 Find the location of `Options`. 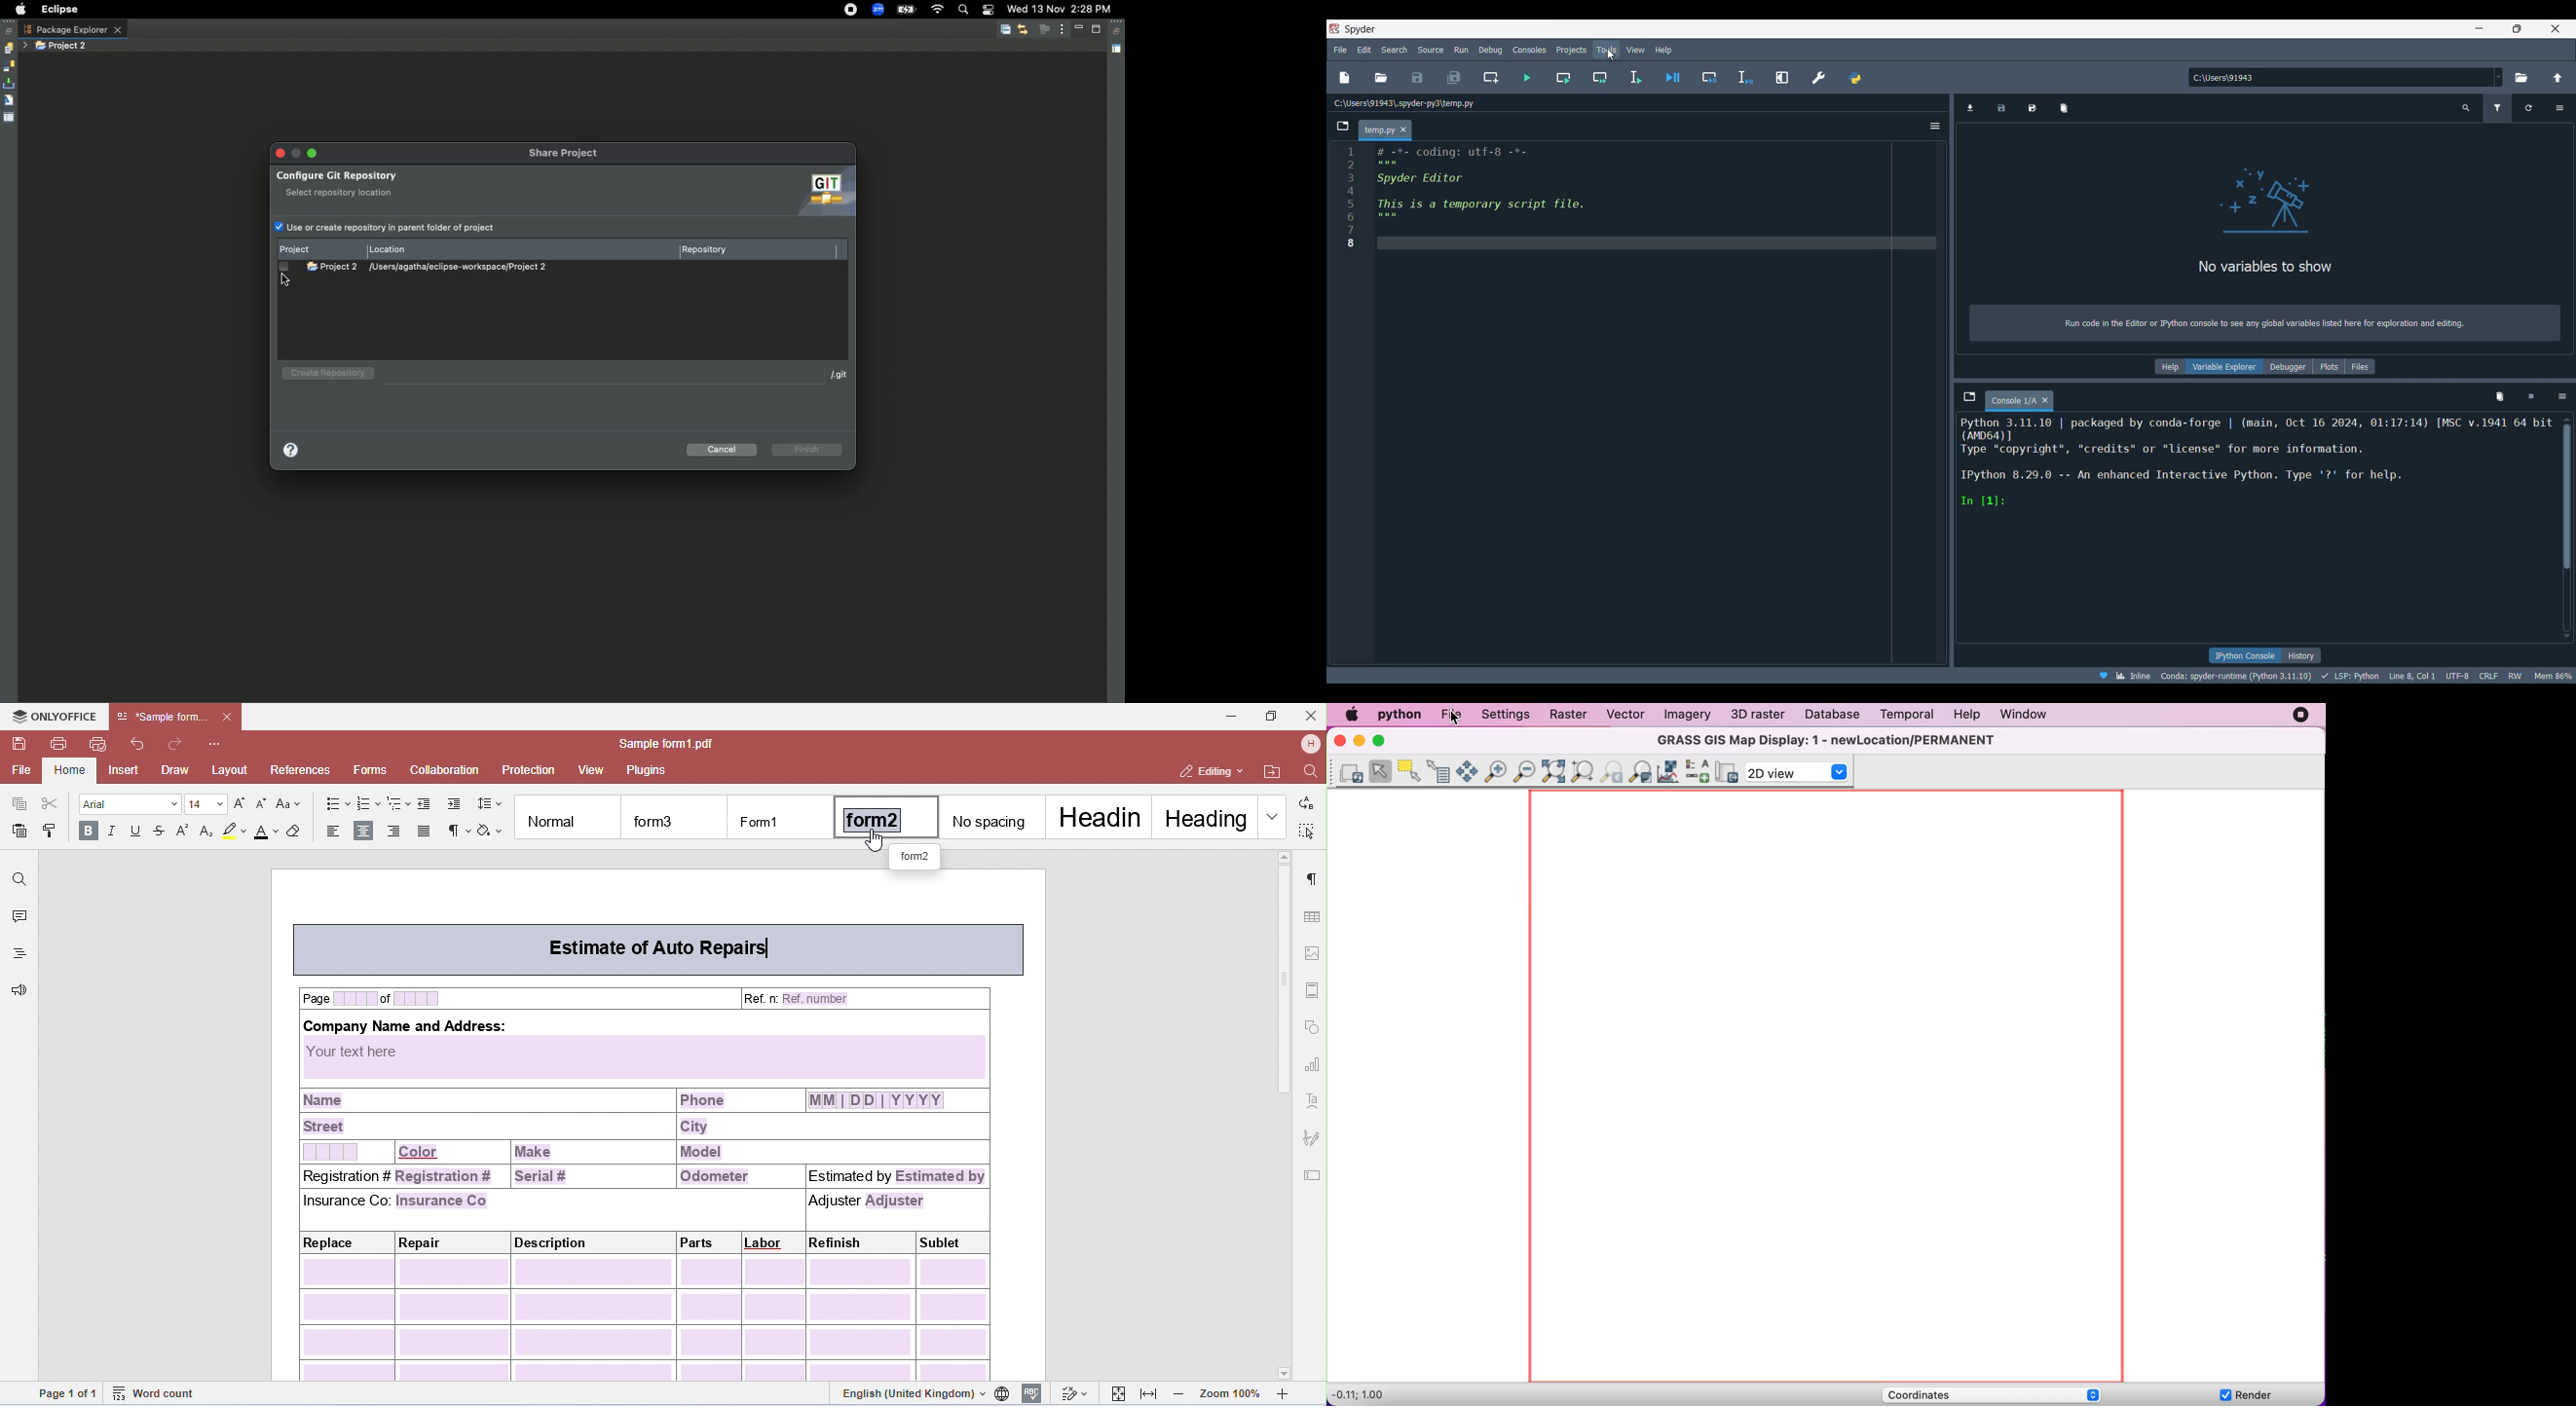

Options is located at coordinates (2560, 108).